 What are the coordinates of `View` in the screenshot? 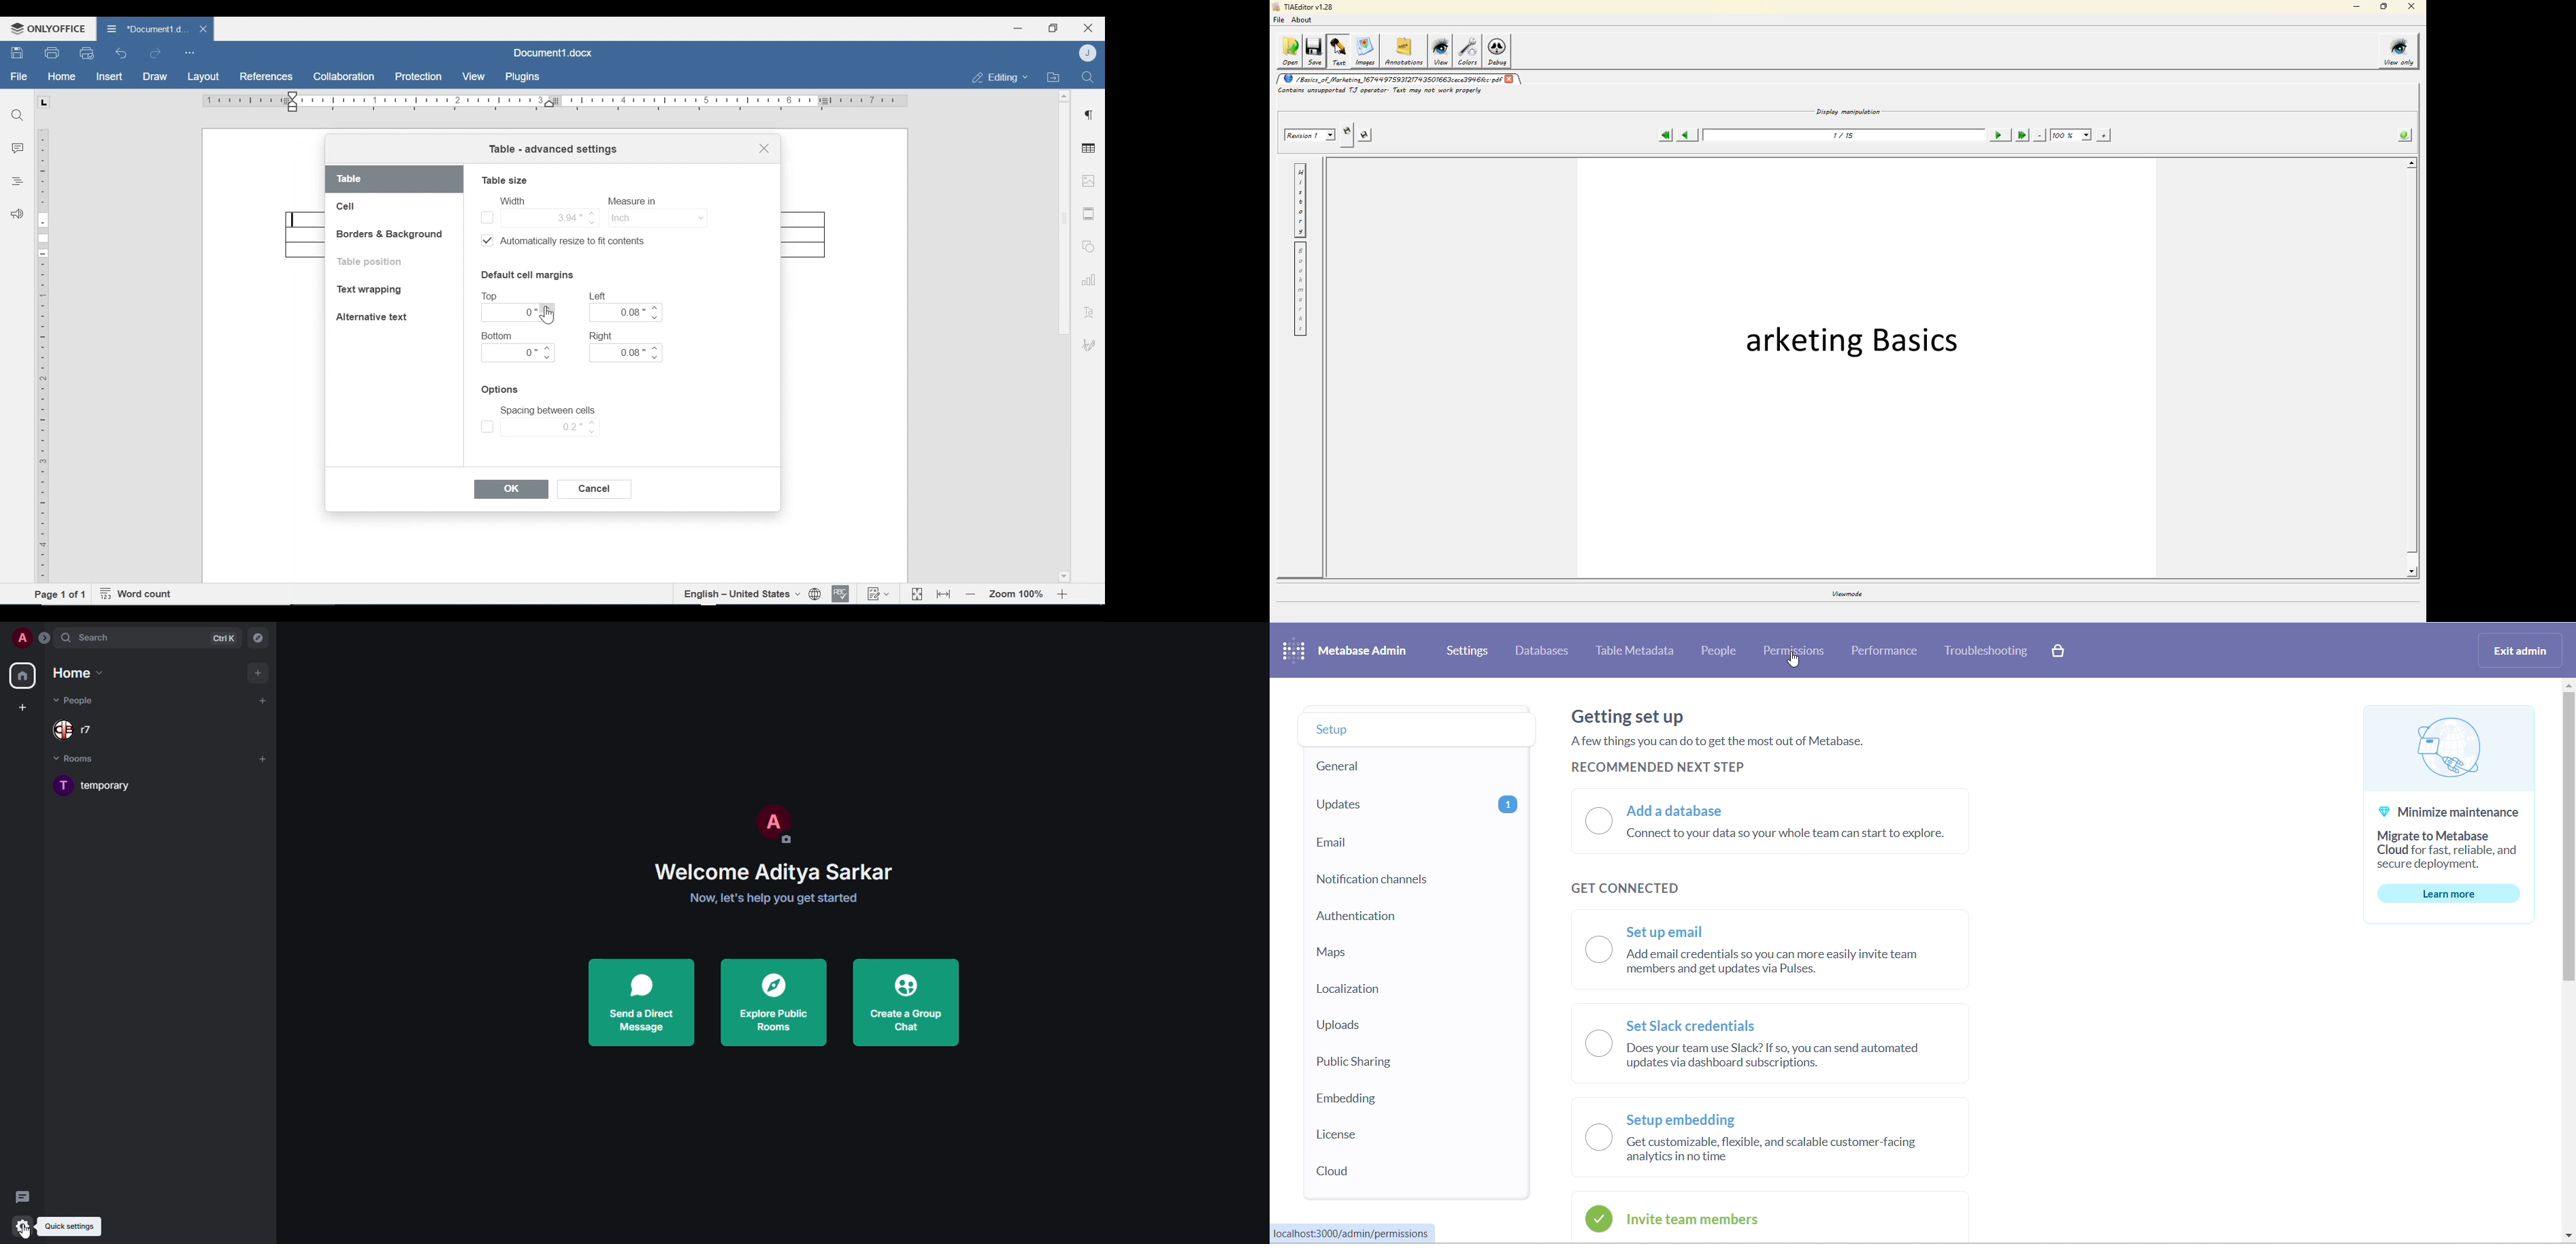 It's located at (474, 77).